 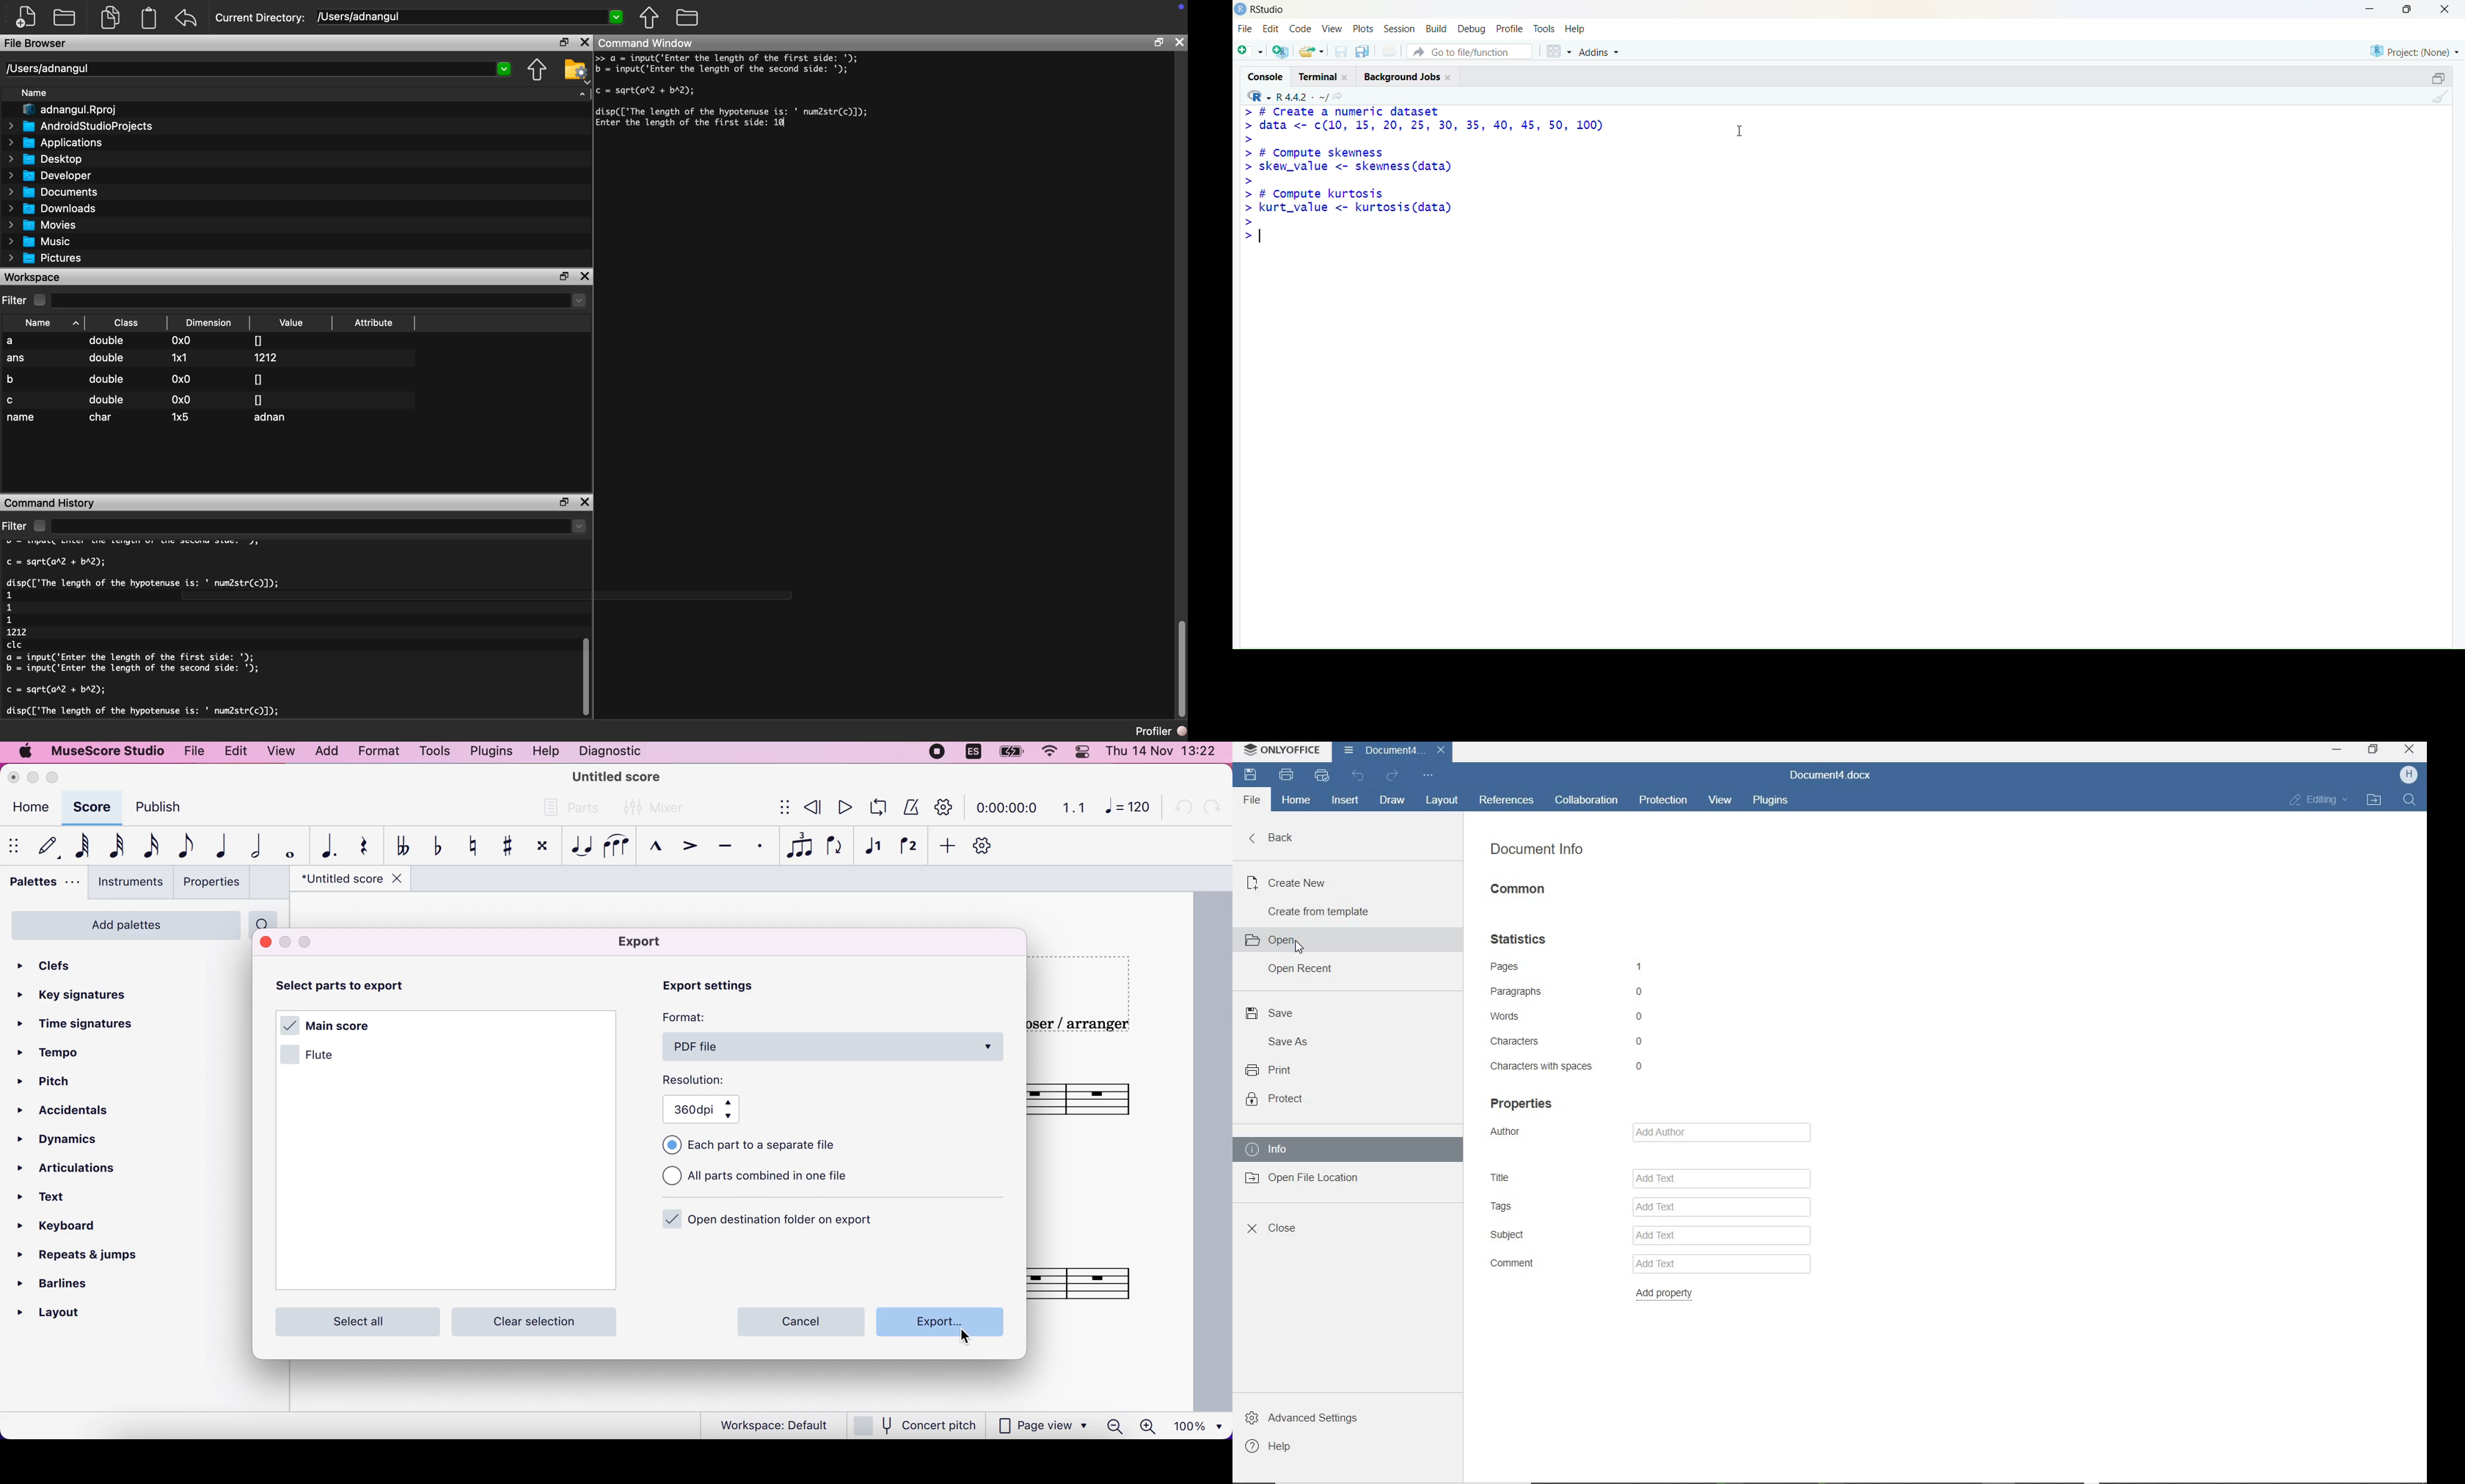 I want to click on Clear Console (Ctrl + L), so click(x=2437, y=101).